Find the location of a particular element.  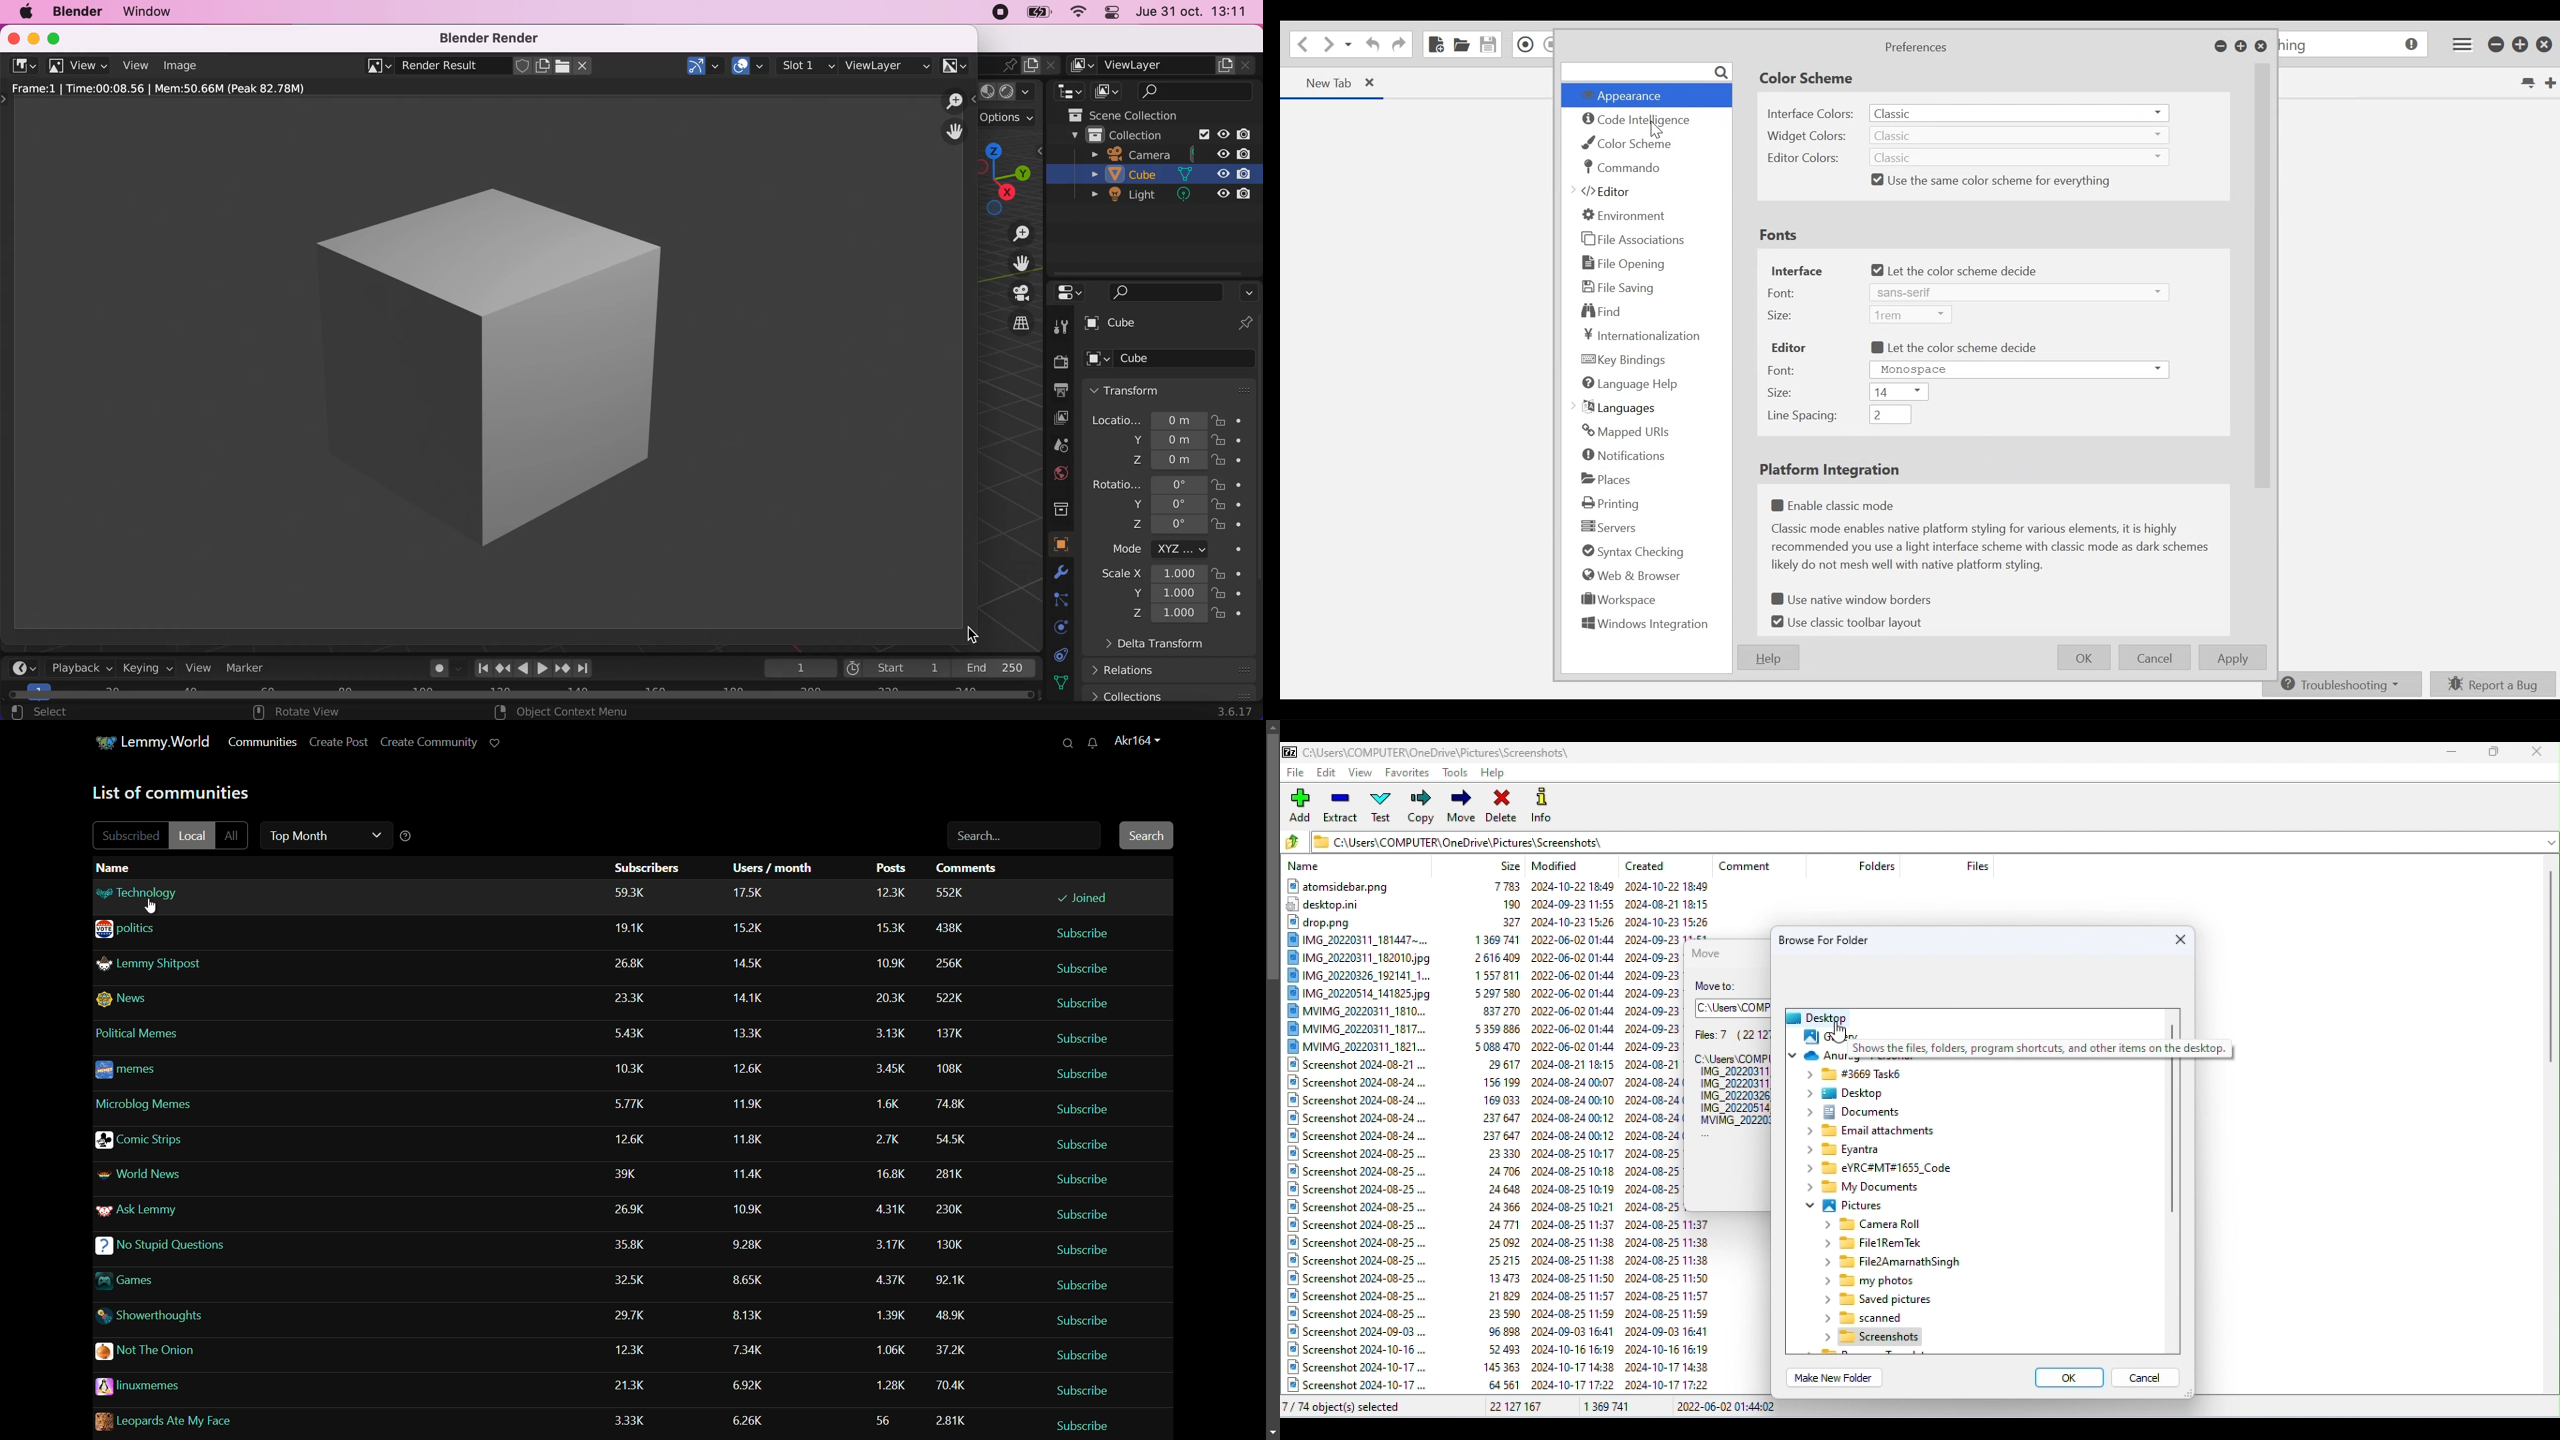

Files is located at coordinates (1977, 865).